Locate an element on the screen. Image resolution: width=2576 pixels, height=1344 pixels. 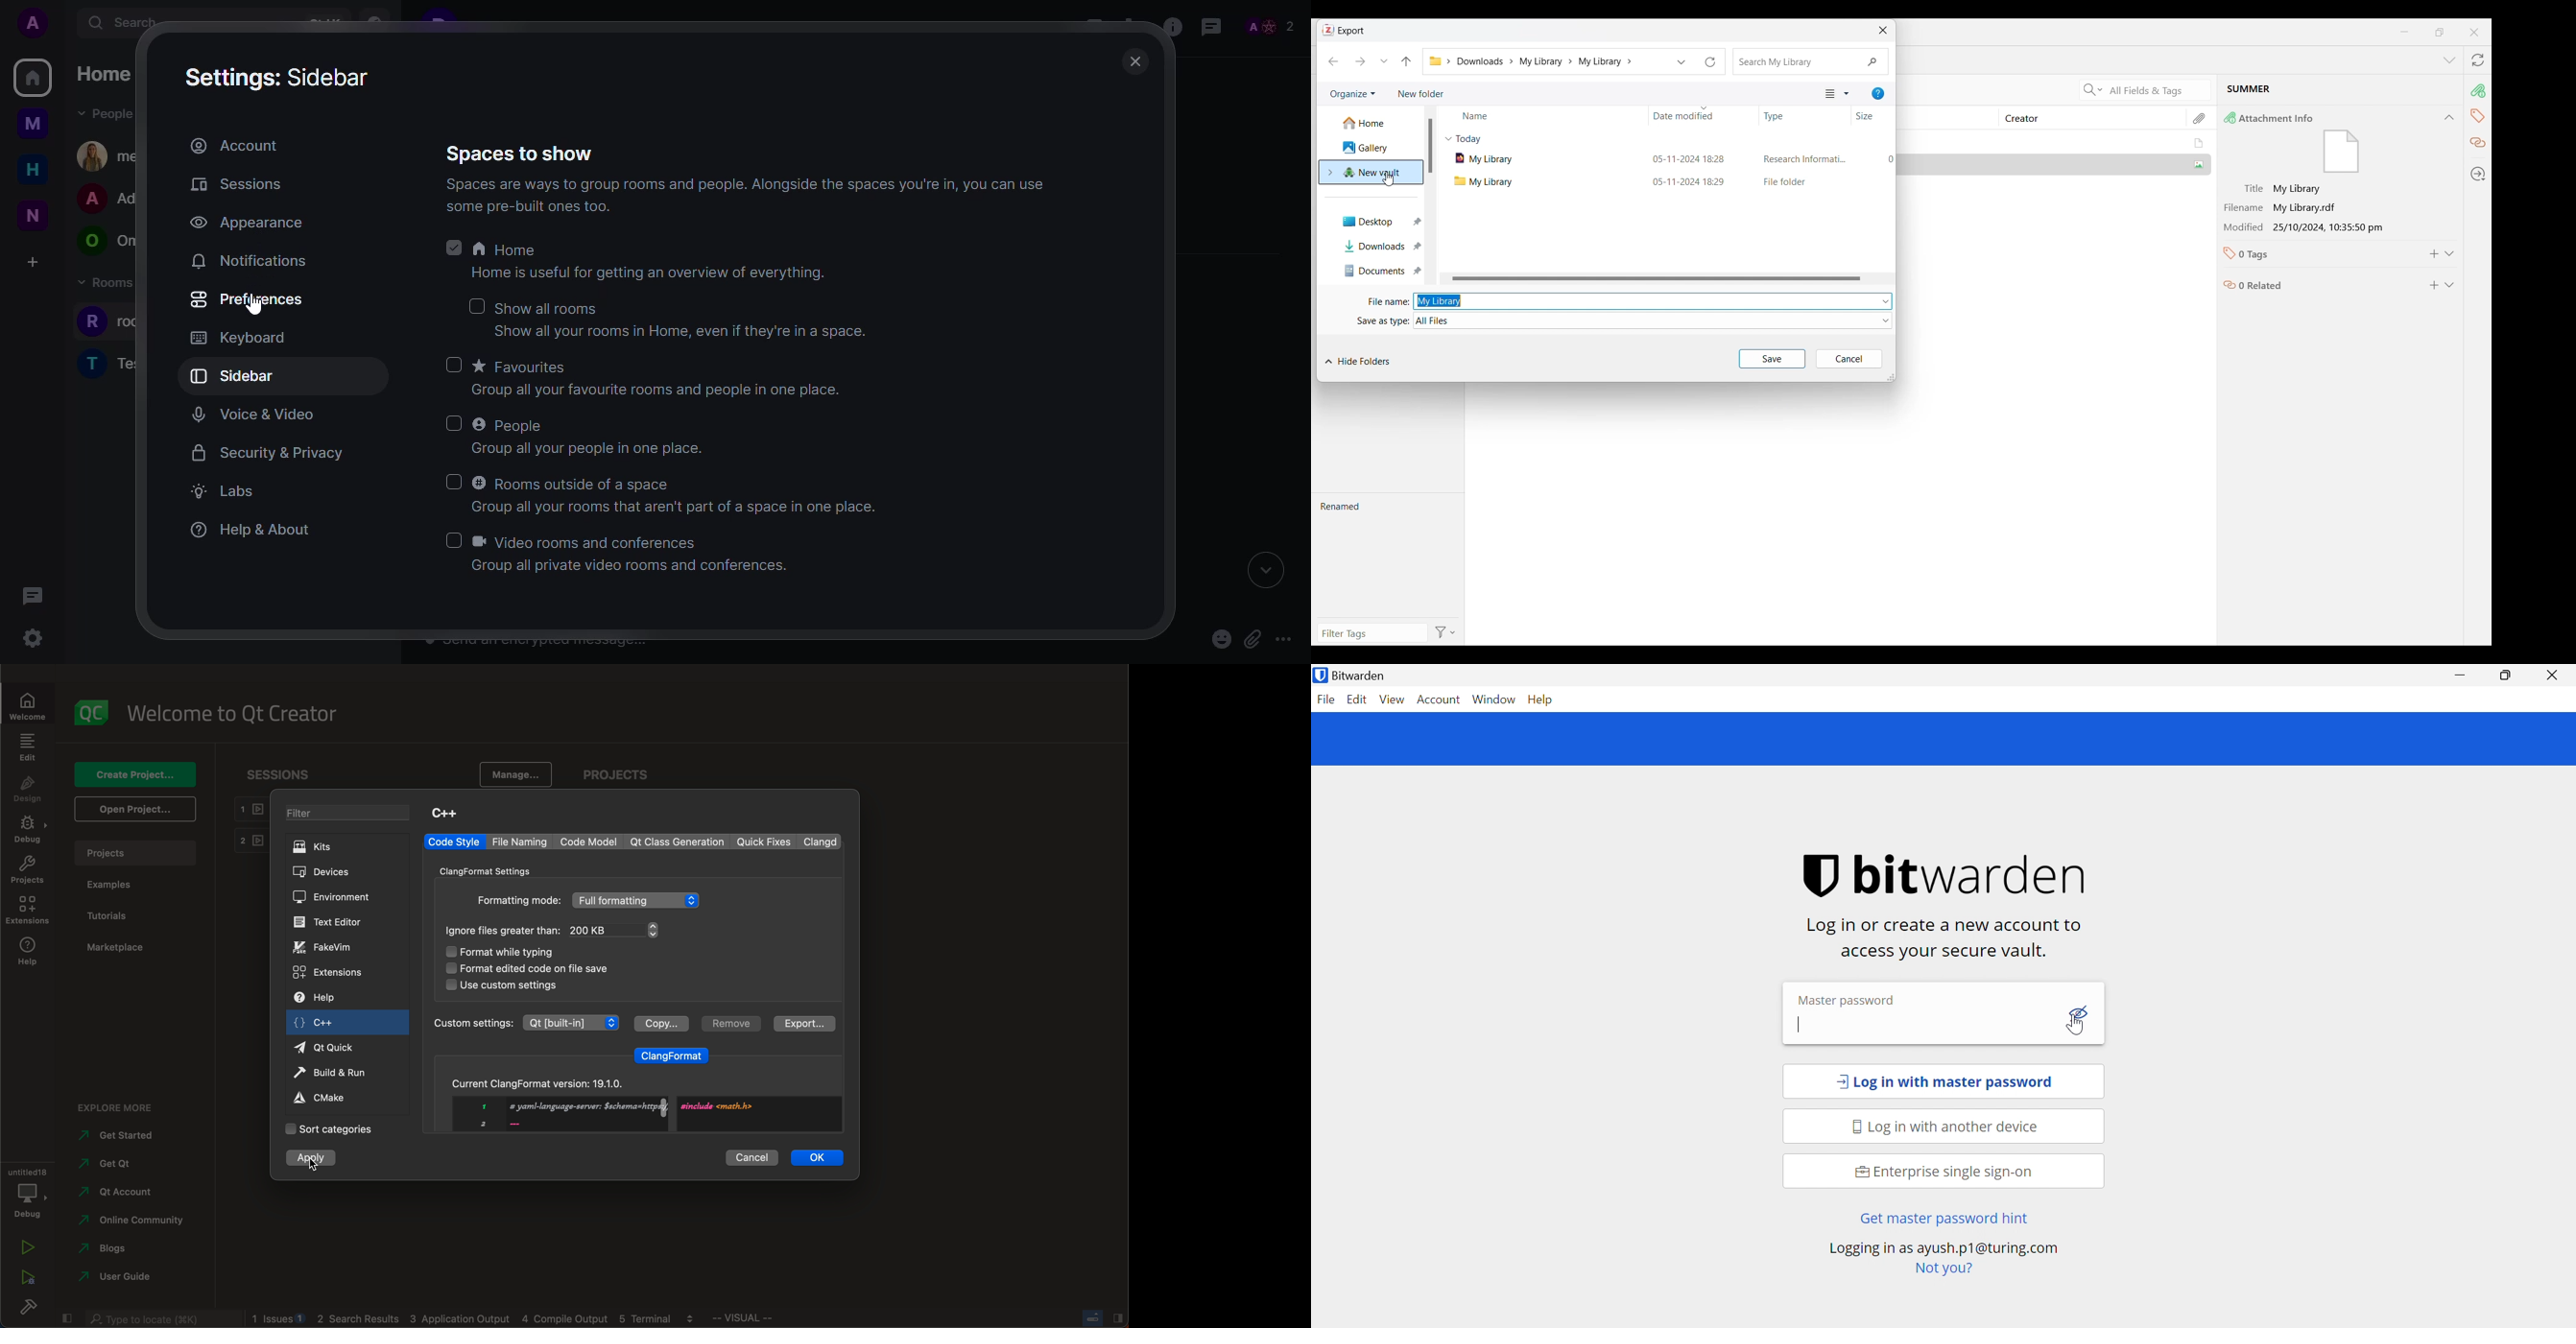
Name is located at coordinates (1545, 115).